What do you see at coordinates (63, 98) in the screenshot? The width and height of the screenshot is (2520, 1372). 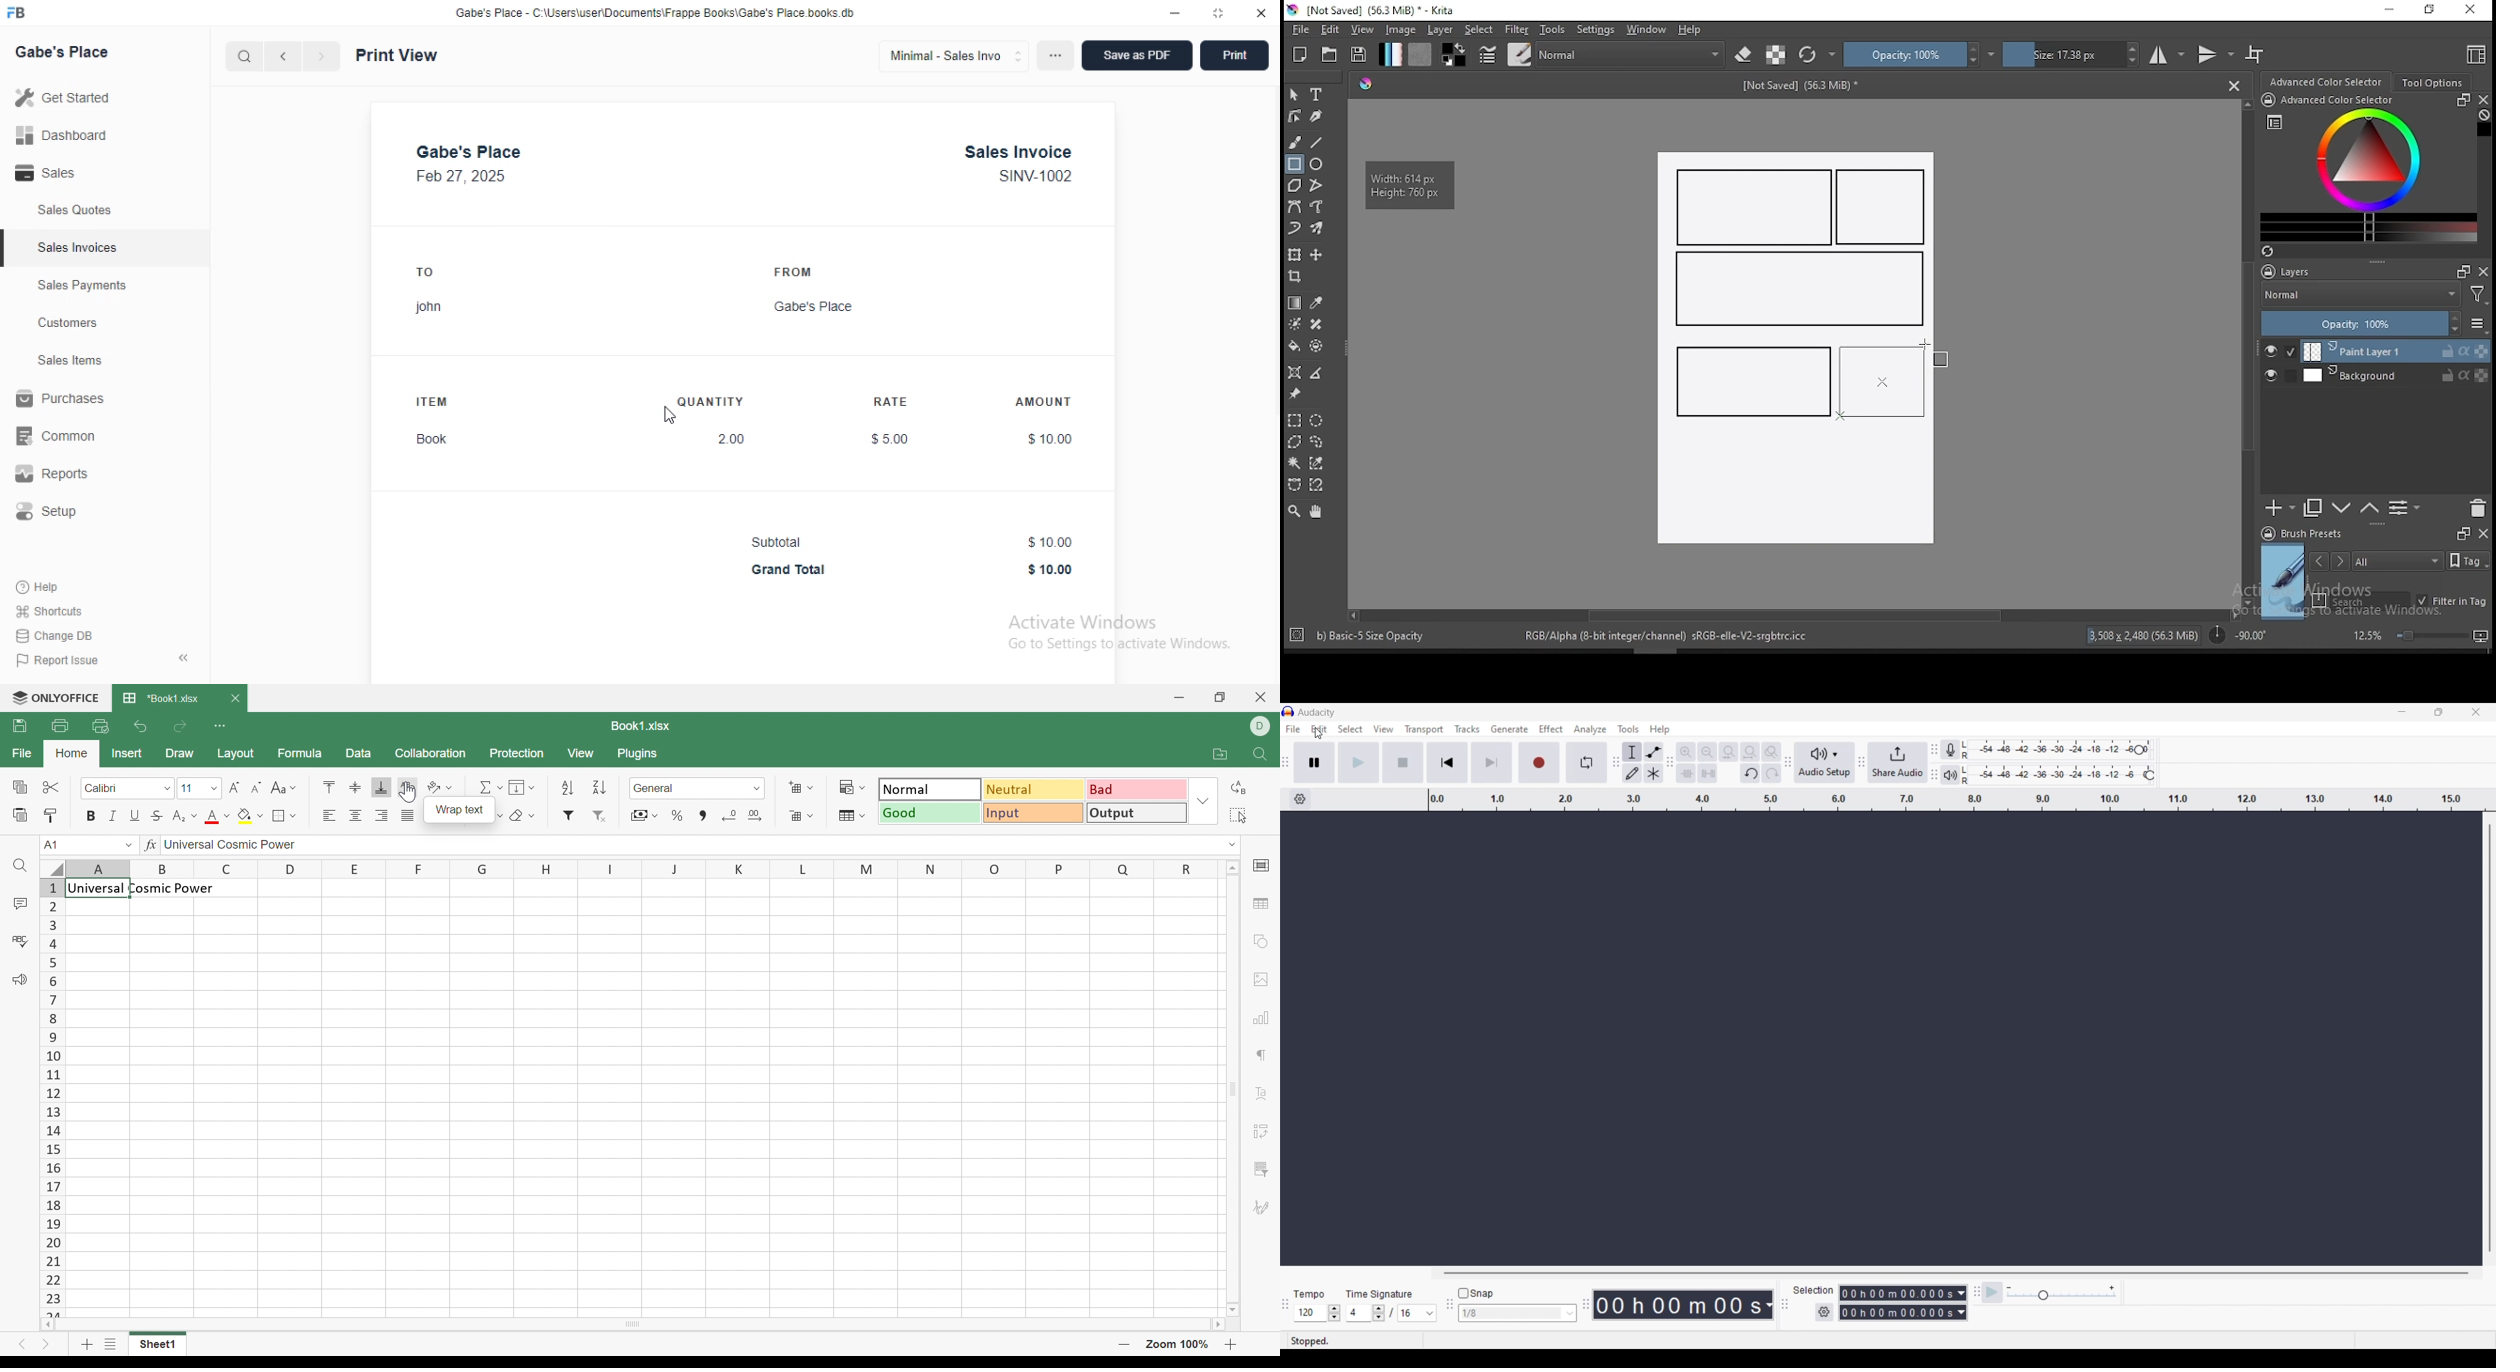 I see `get started` at bounding box center [63, 98].